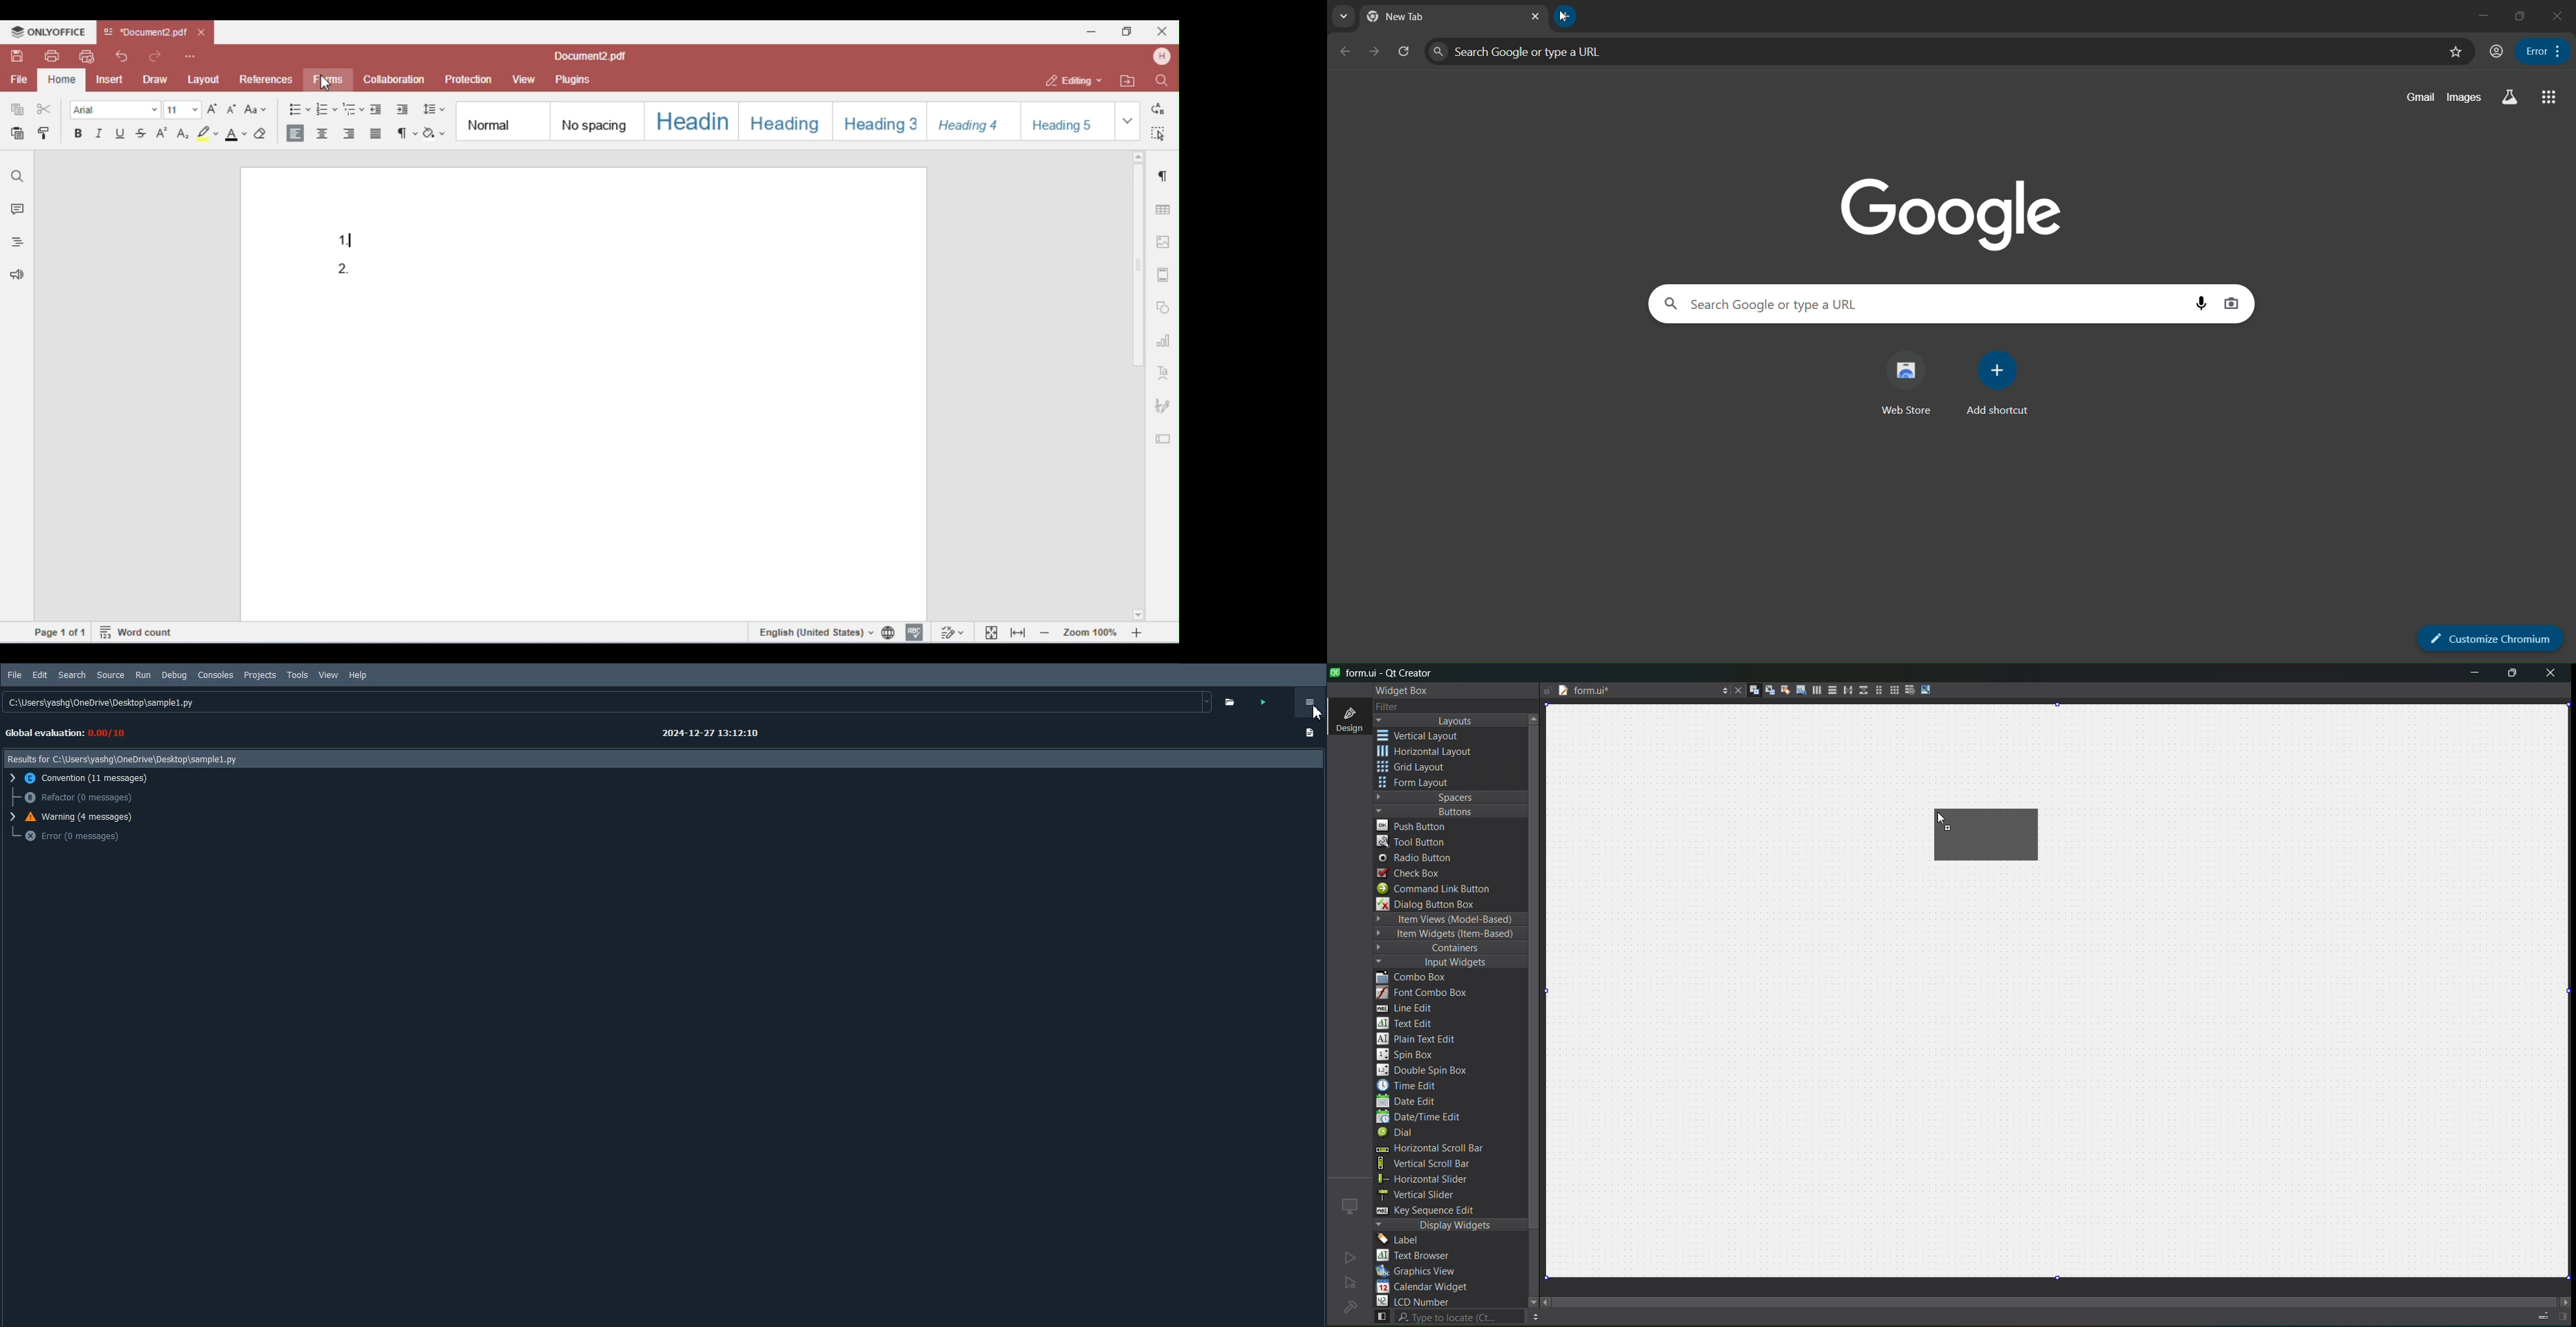 This screenshot has width=2576, height=1344. Describe the element at coordinates (1448, 934) in the screenshot. I see `item widgets` at that location.